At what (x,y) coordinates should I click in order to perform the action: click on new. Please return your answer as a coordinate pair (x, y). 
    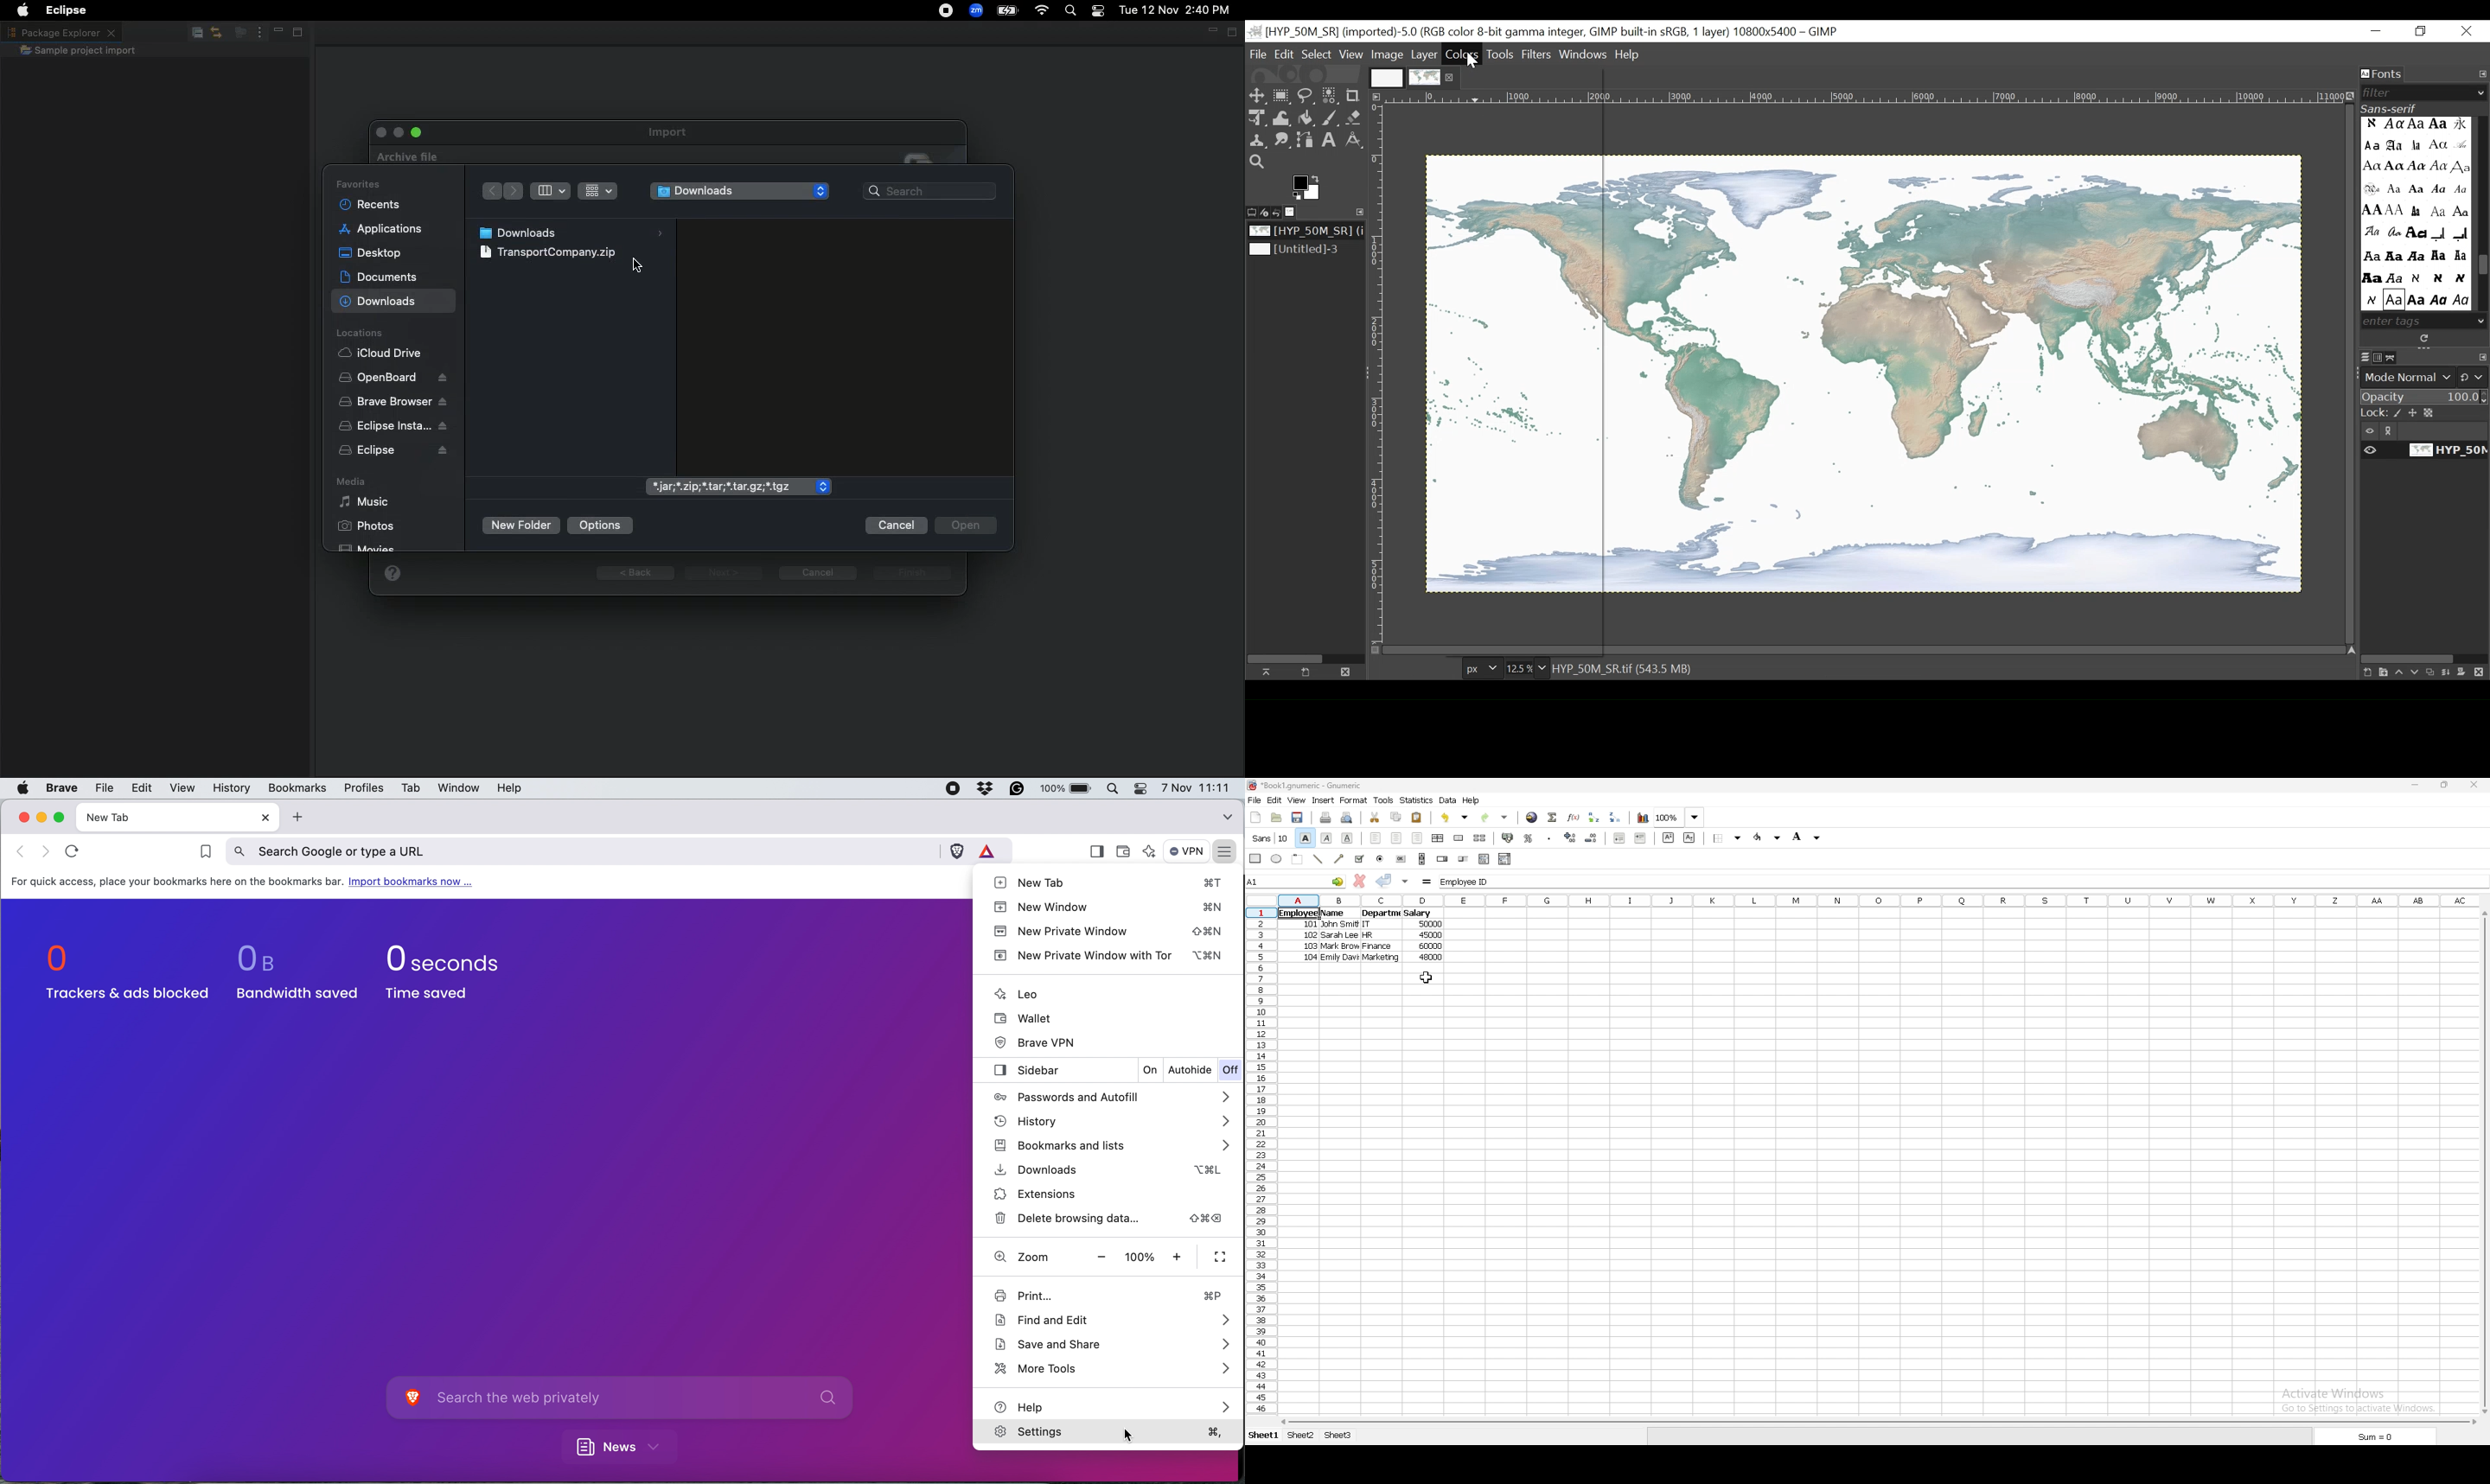
    Looking at the image, I should click on (1255, 817).